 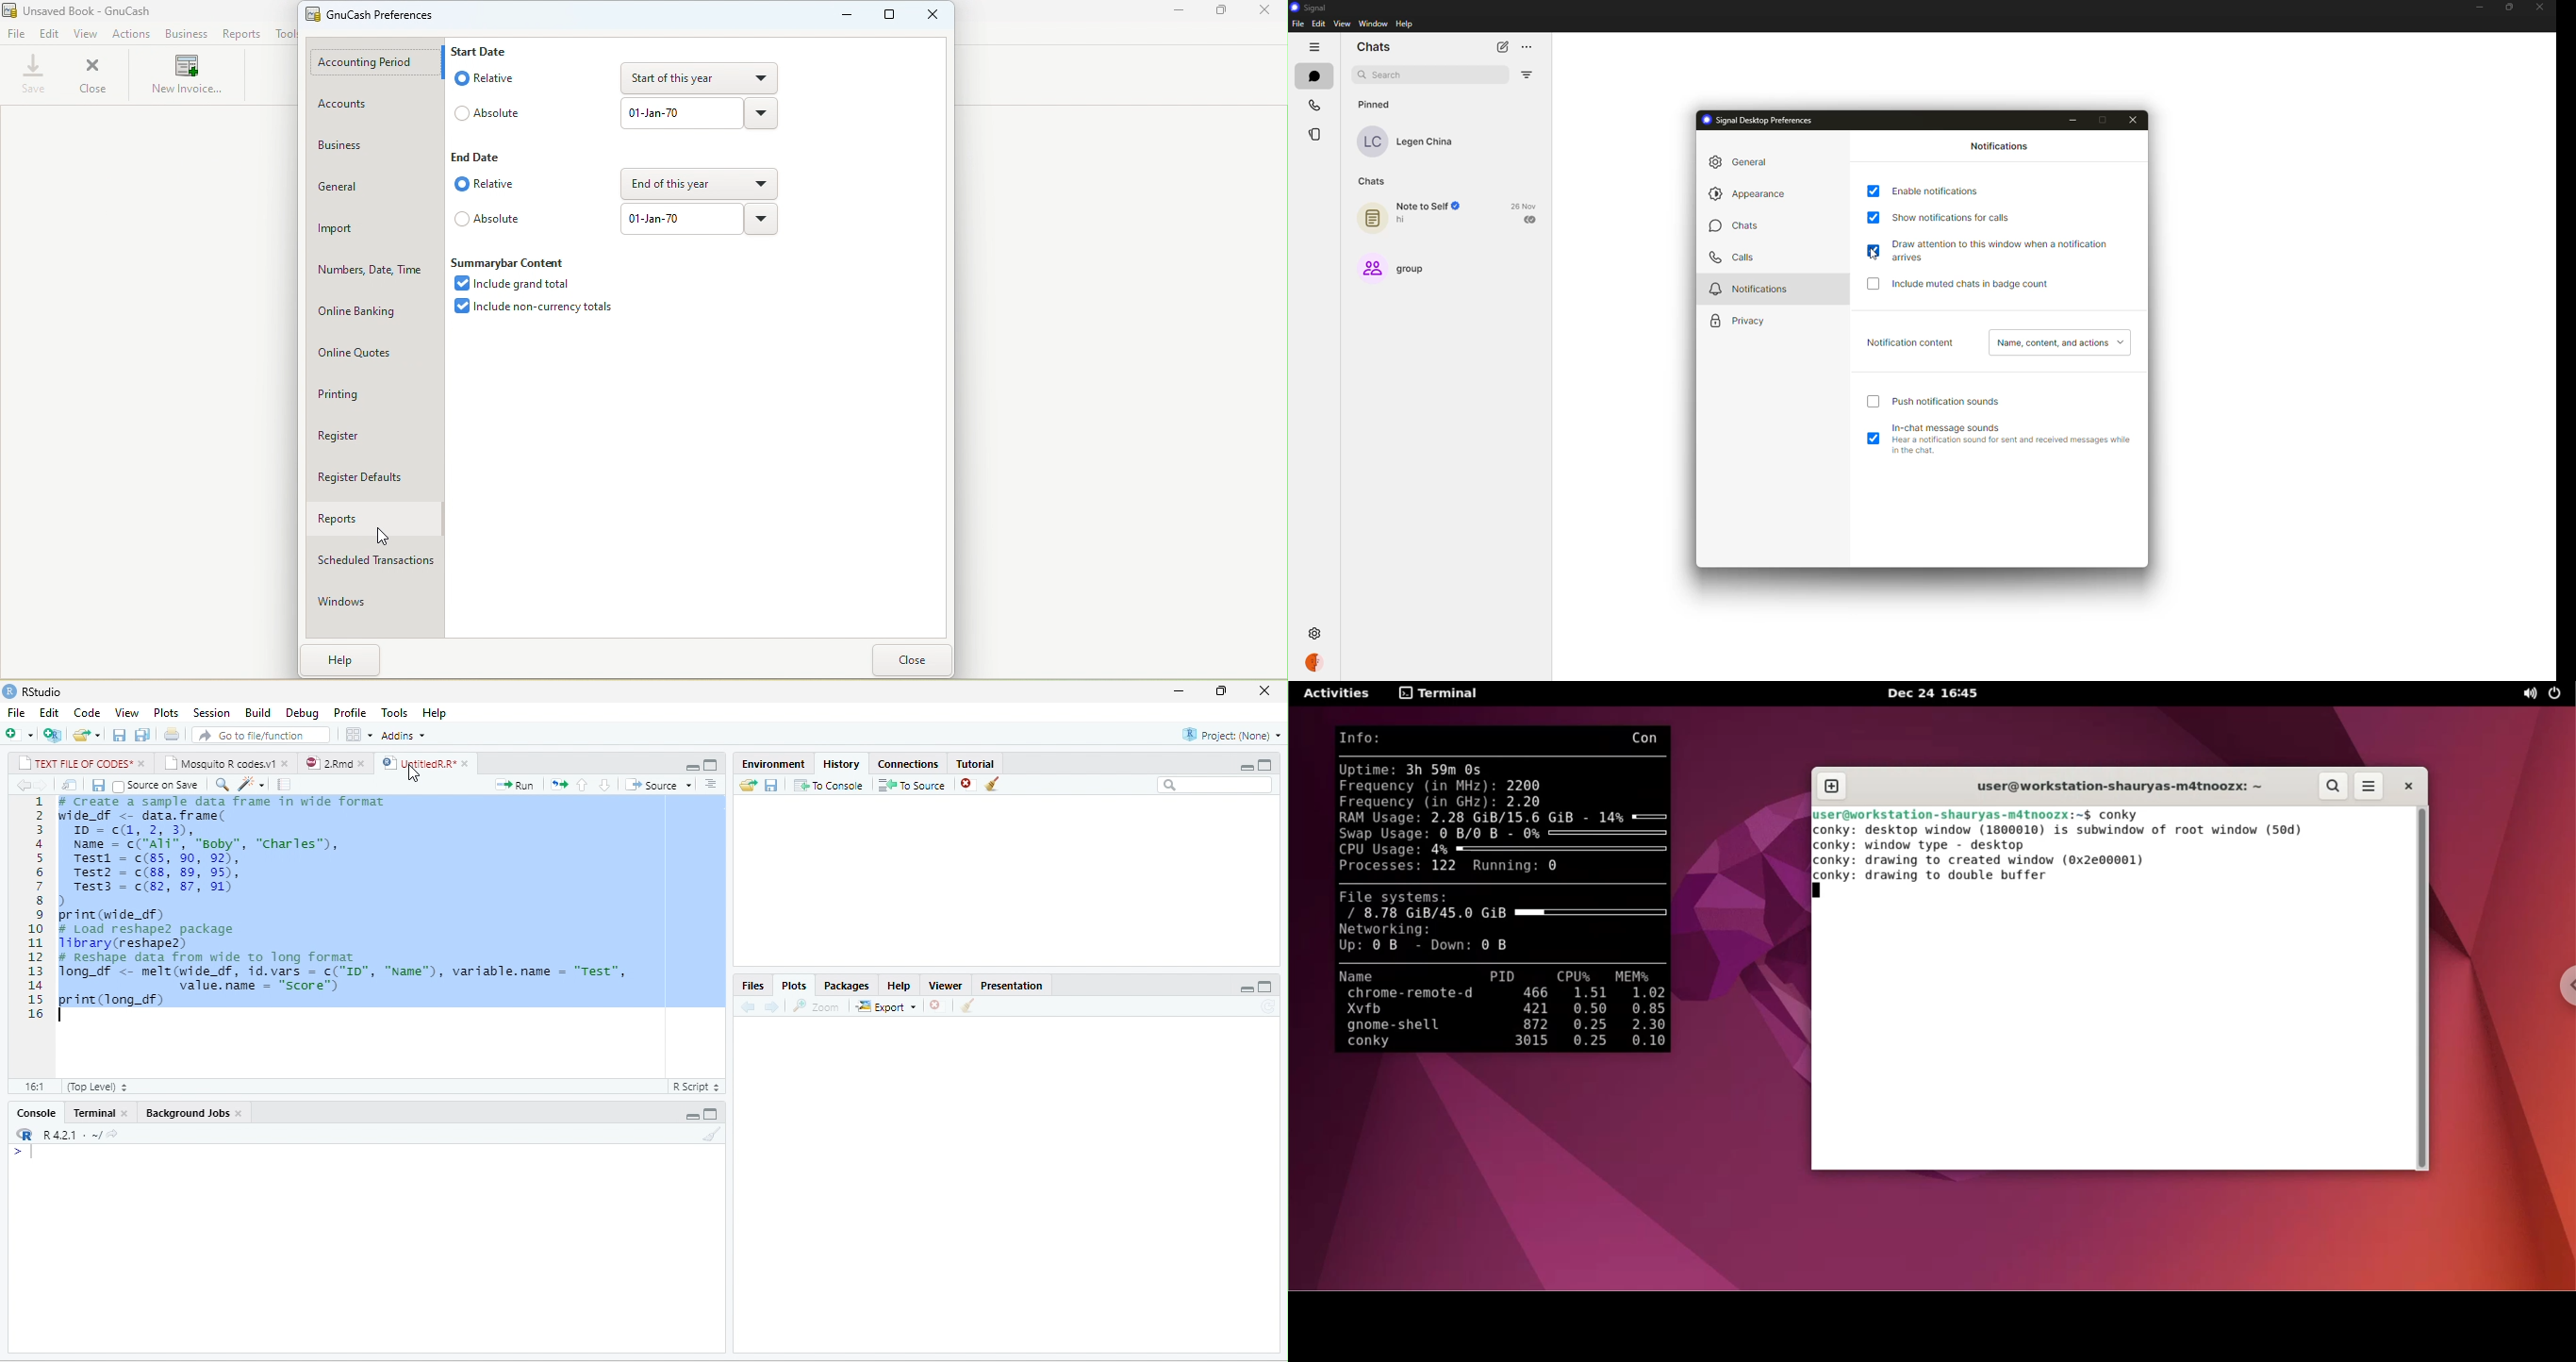 What do you see at coordinates (772, 784) in the screenshot?
I see `save` at bounding box center [772, 784].